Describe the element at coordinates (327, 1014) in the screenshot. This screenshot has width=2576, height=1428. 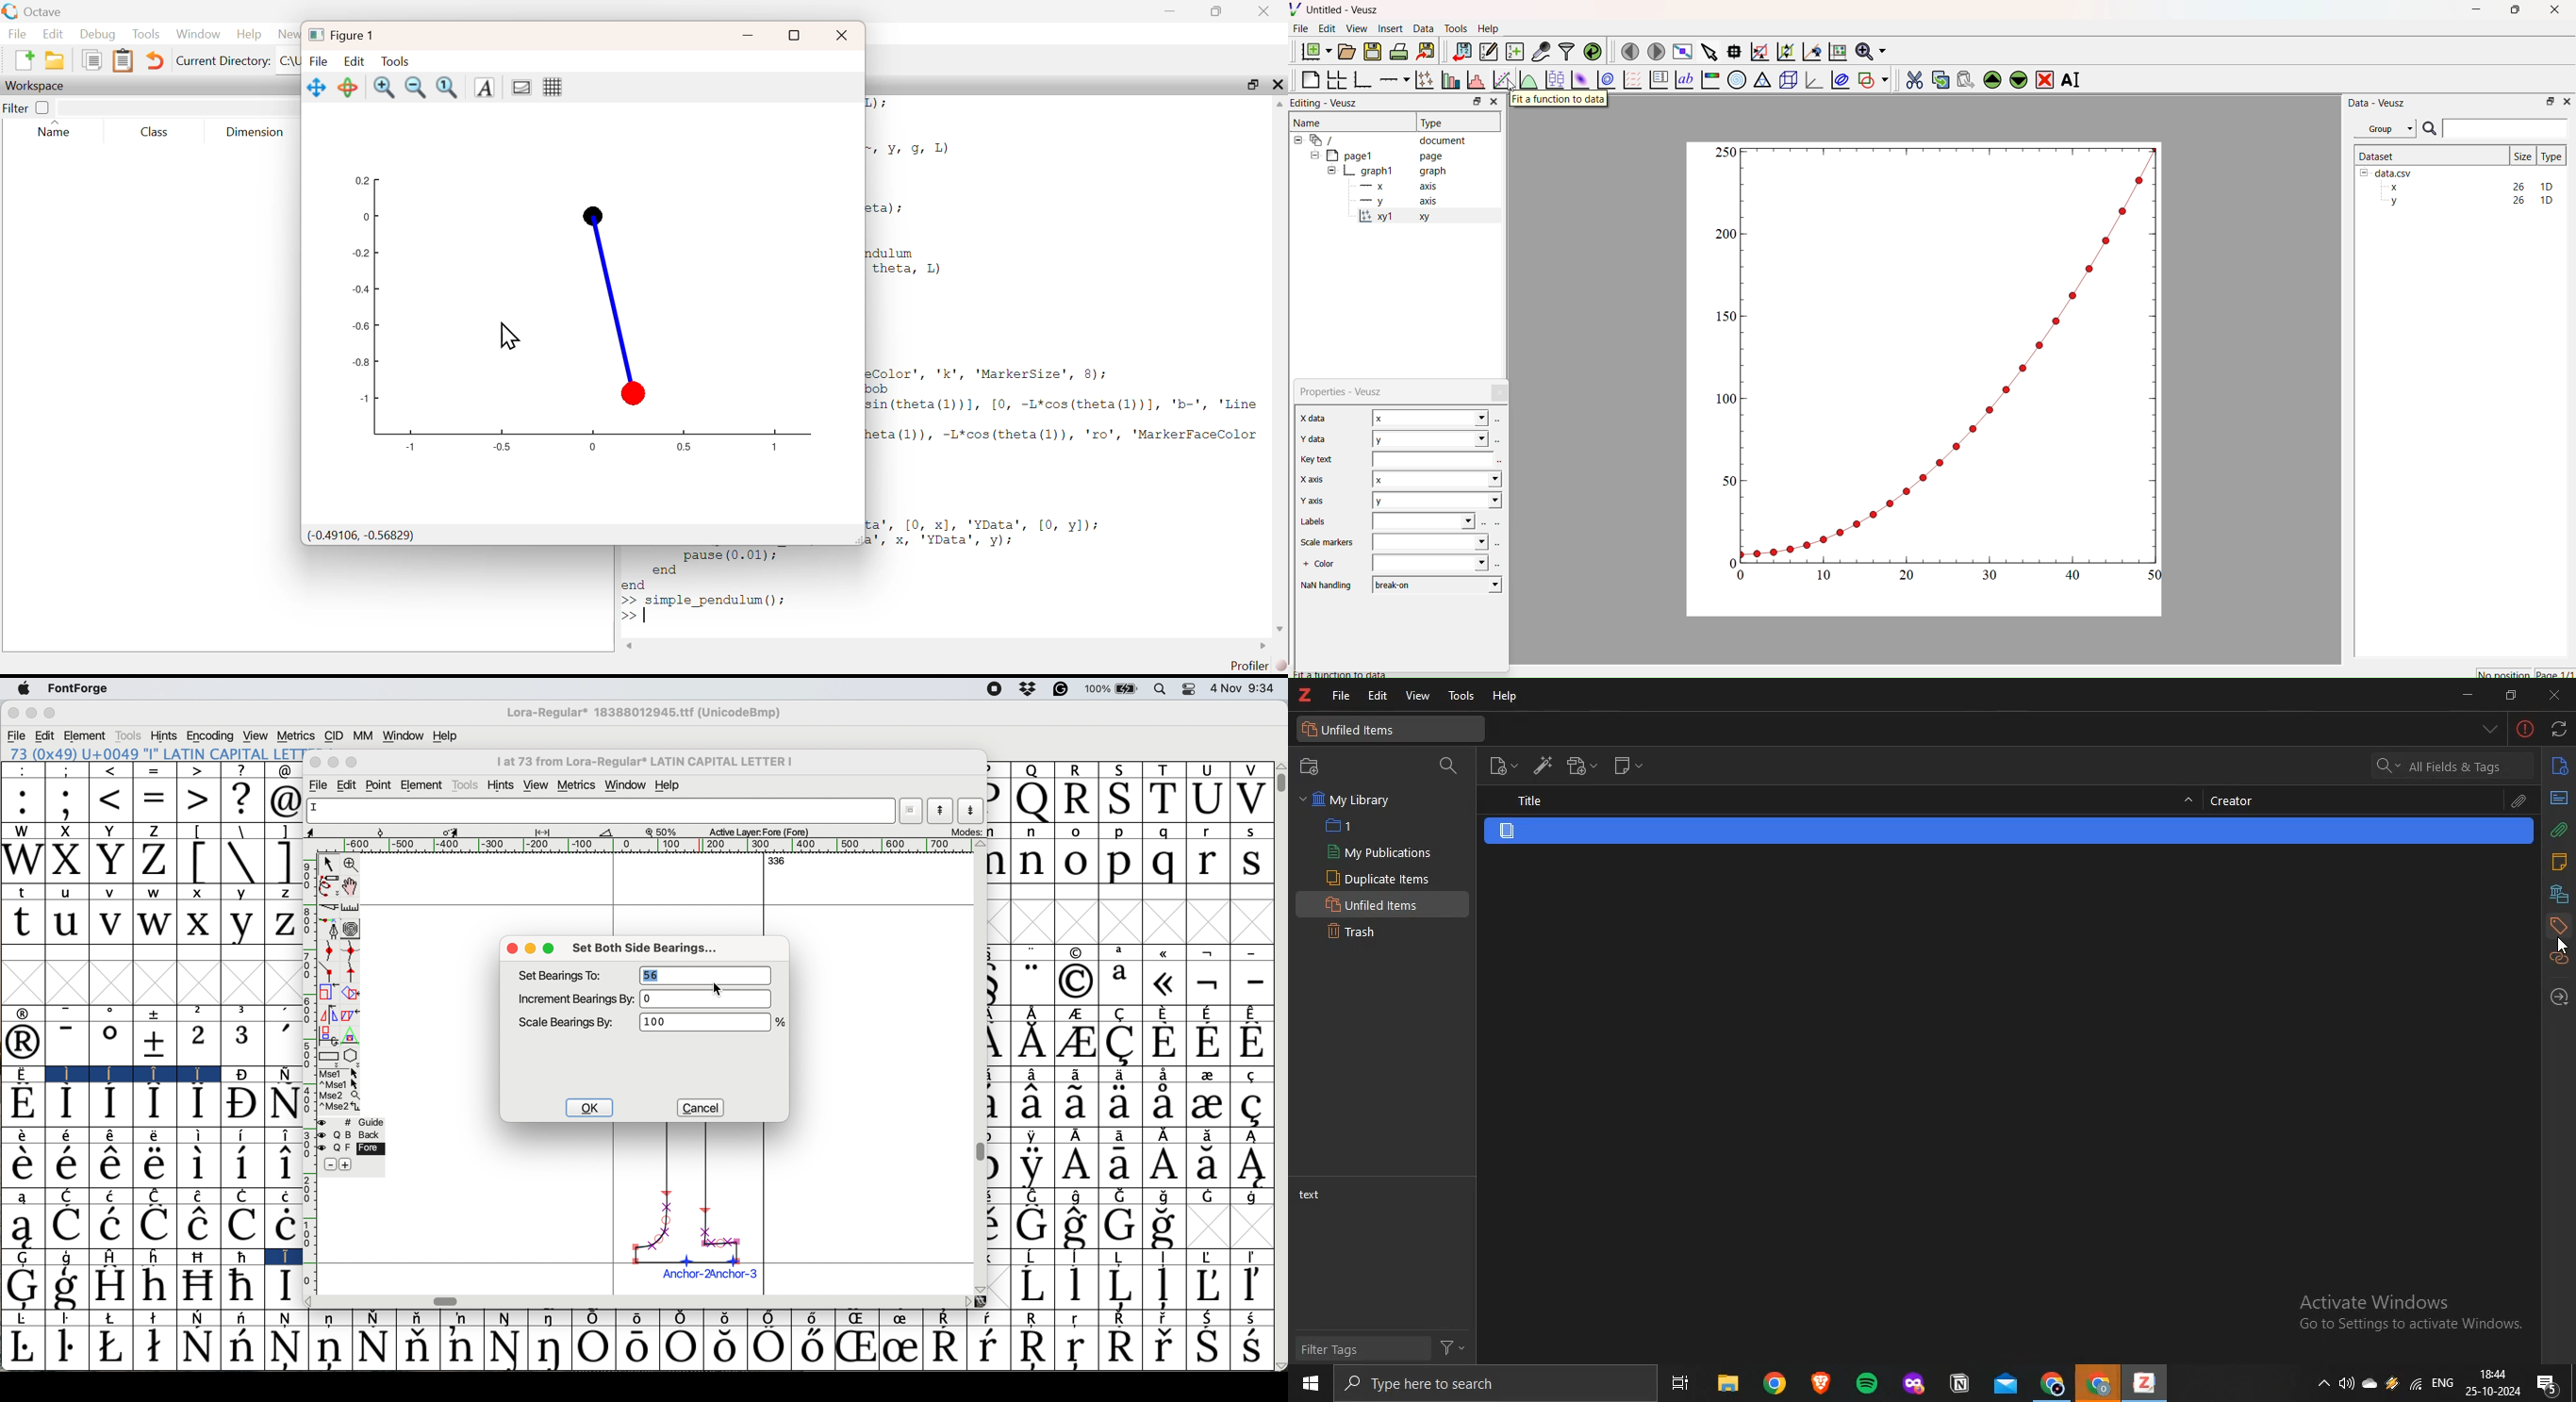
I see `flip the selection` at that location.